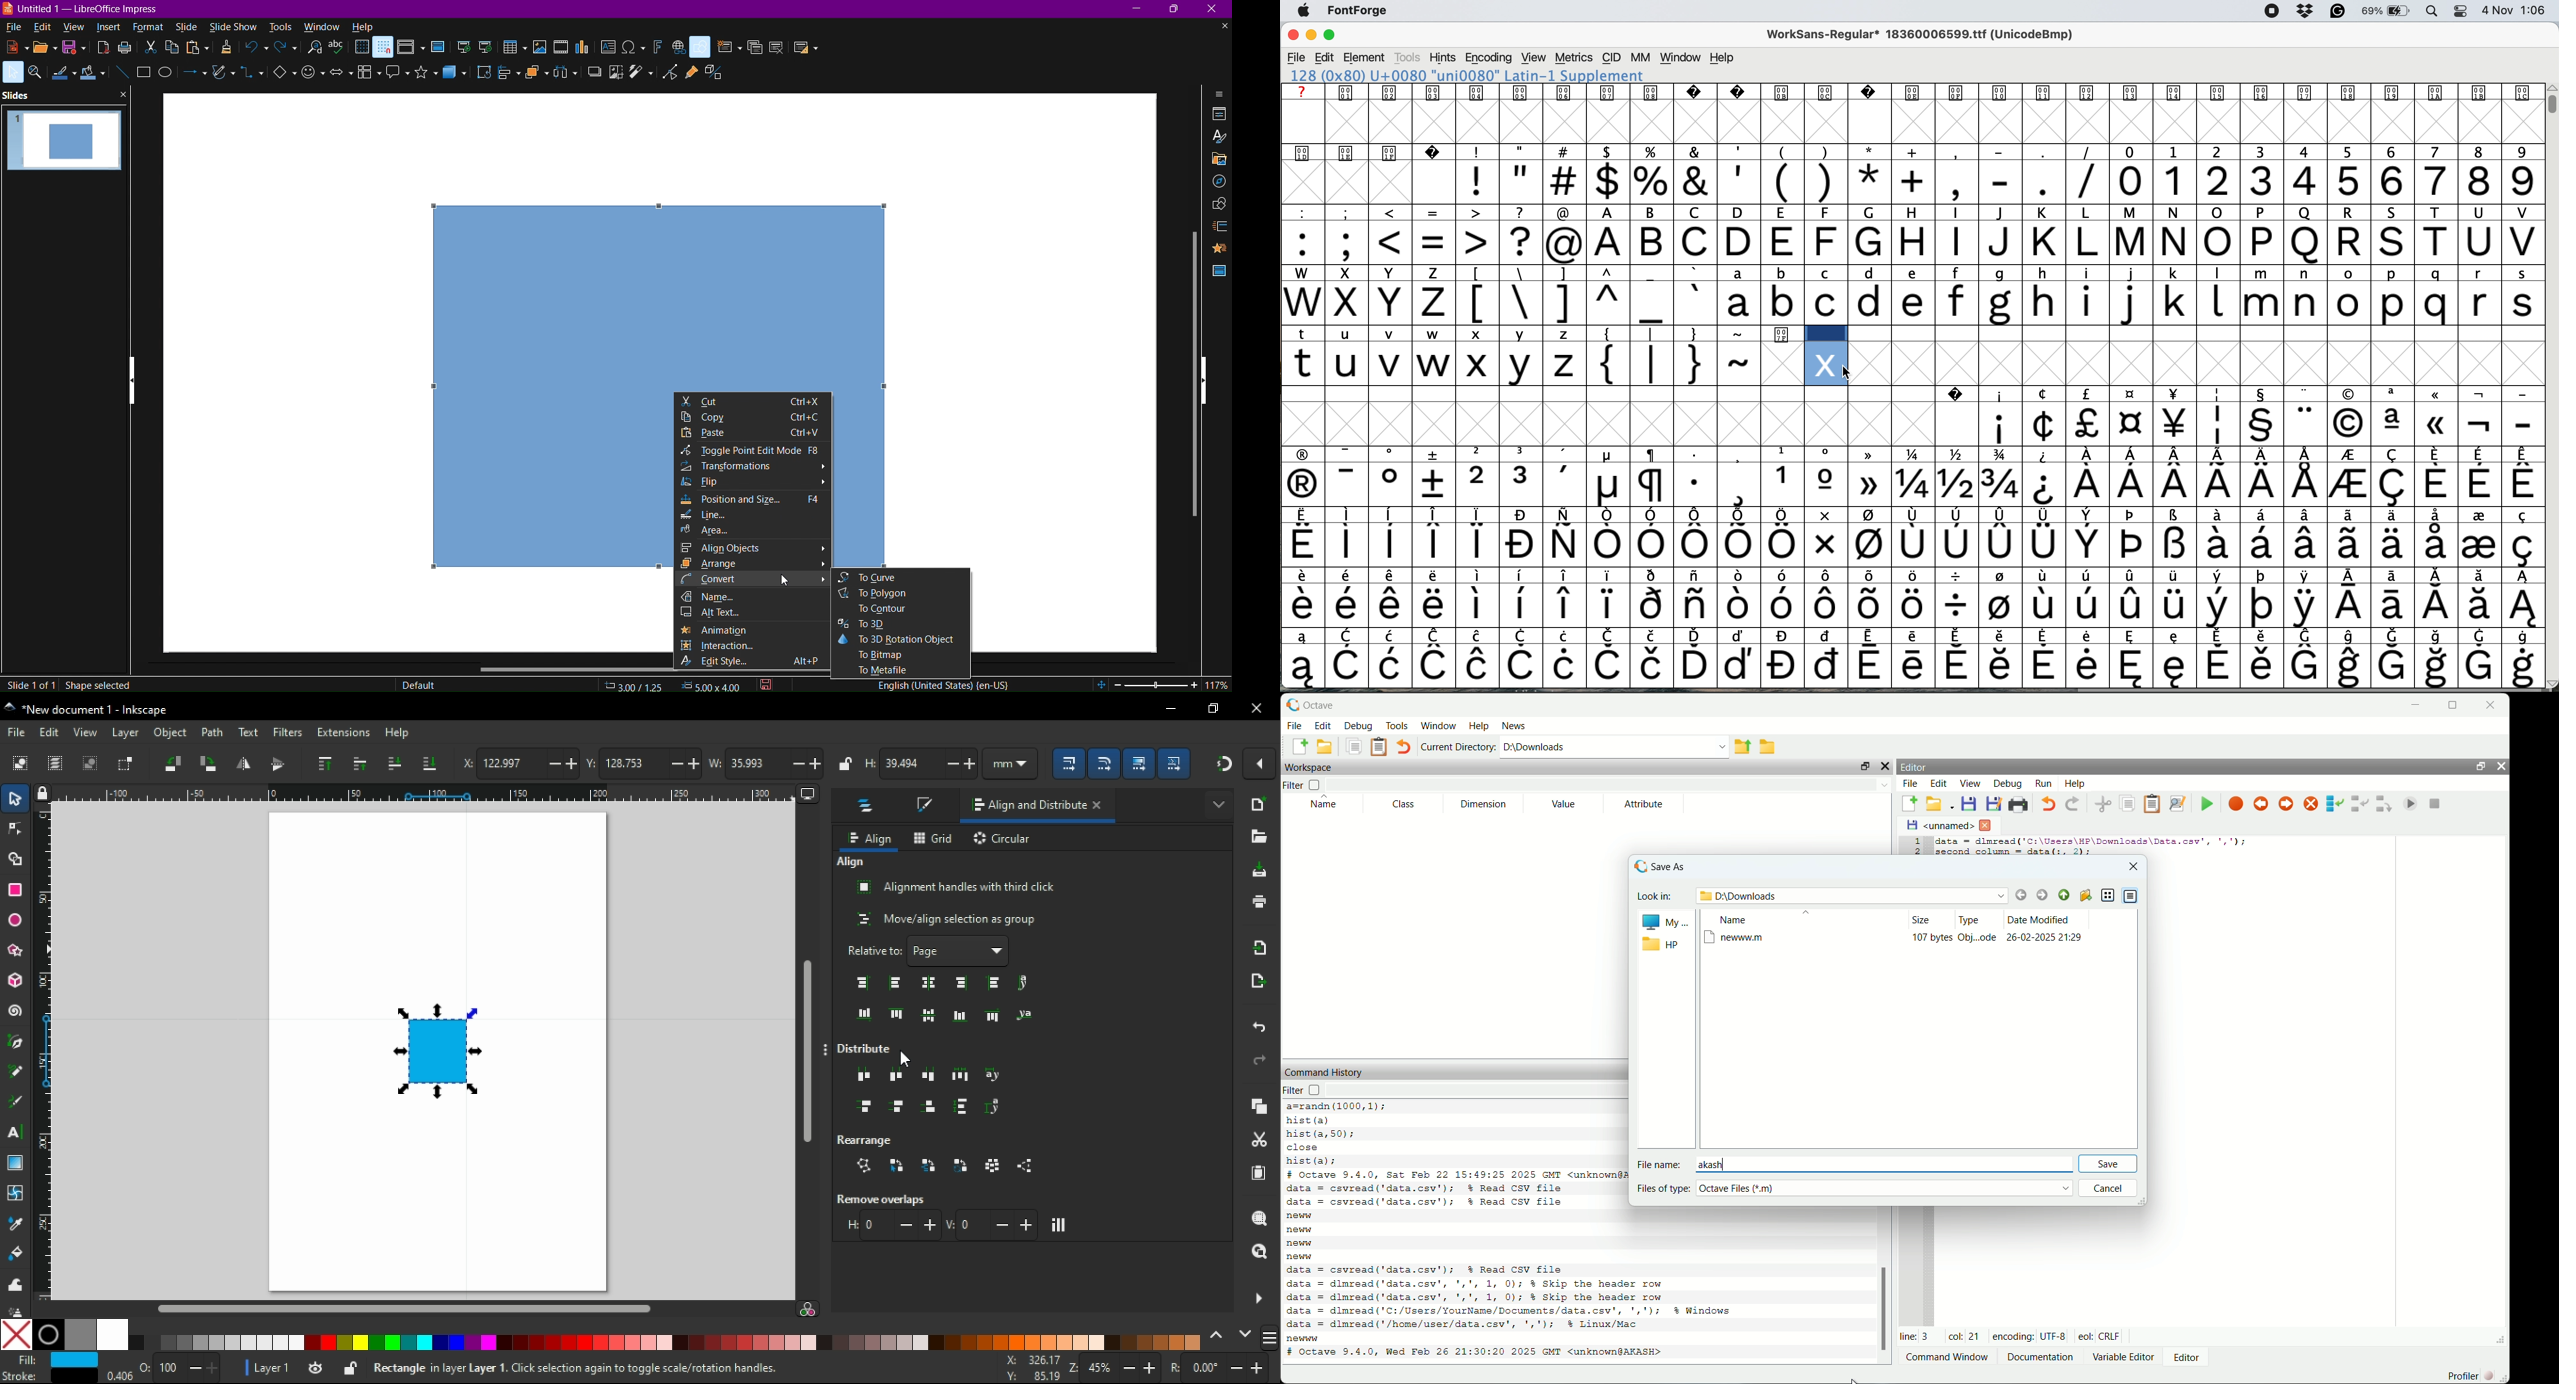  I want to click on open an existing file in editor, so click(1327, 746).